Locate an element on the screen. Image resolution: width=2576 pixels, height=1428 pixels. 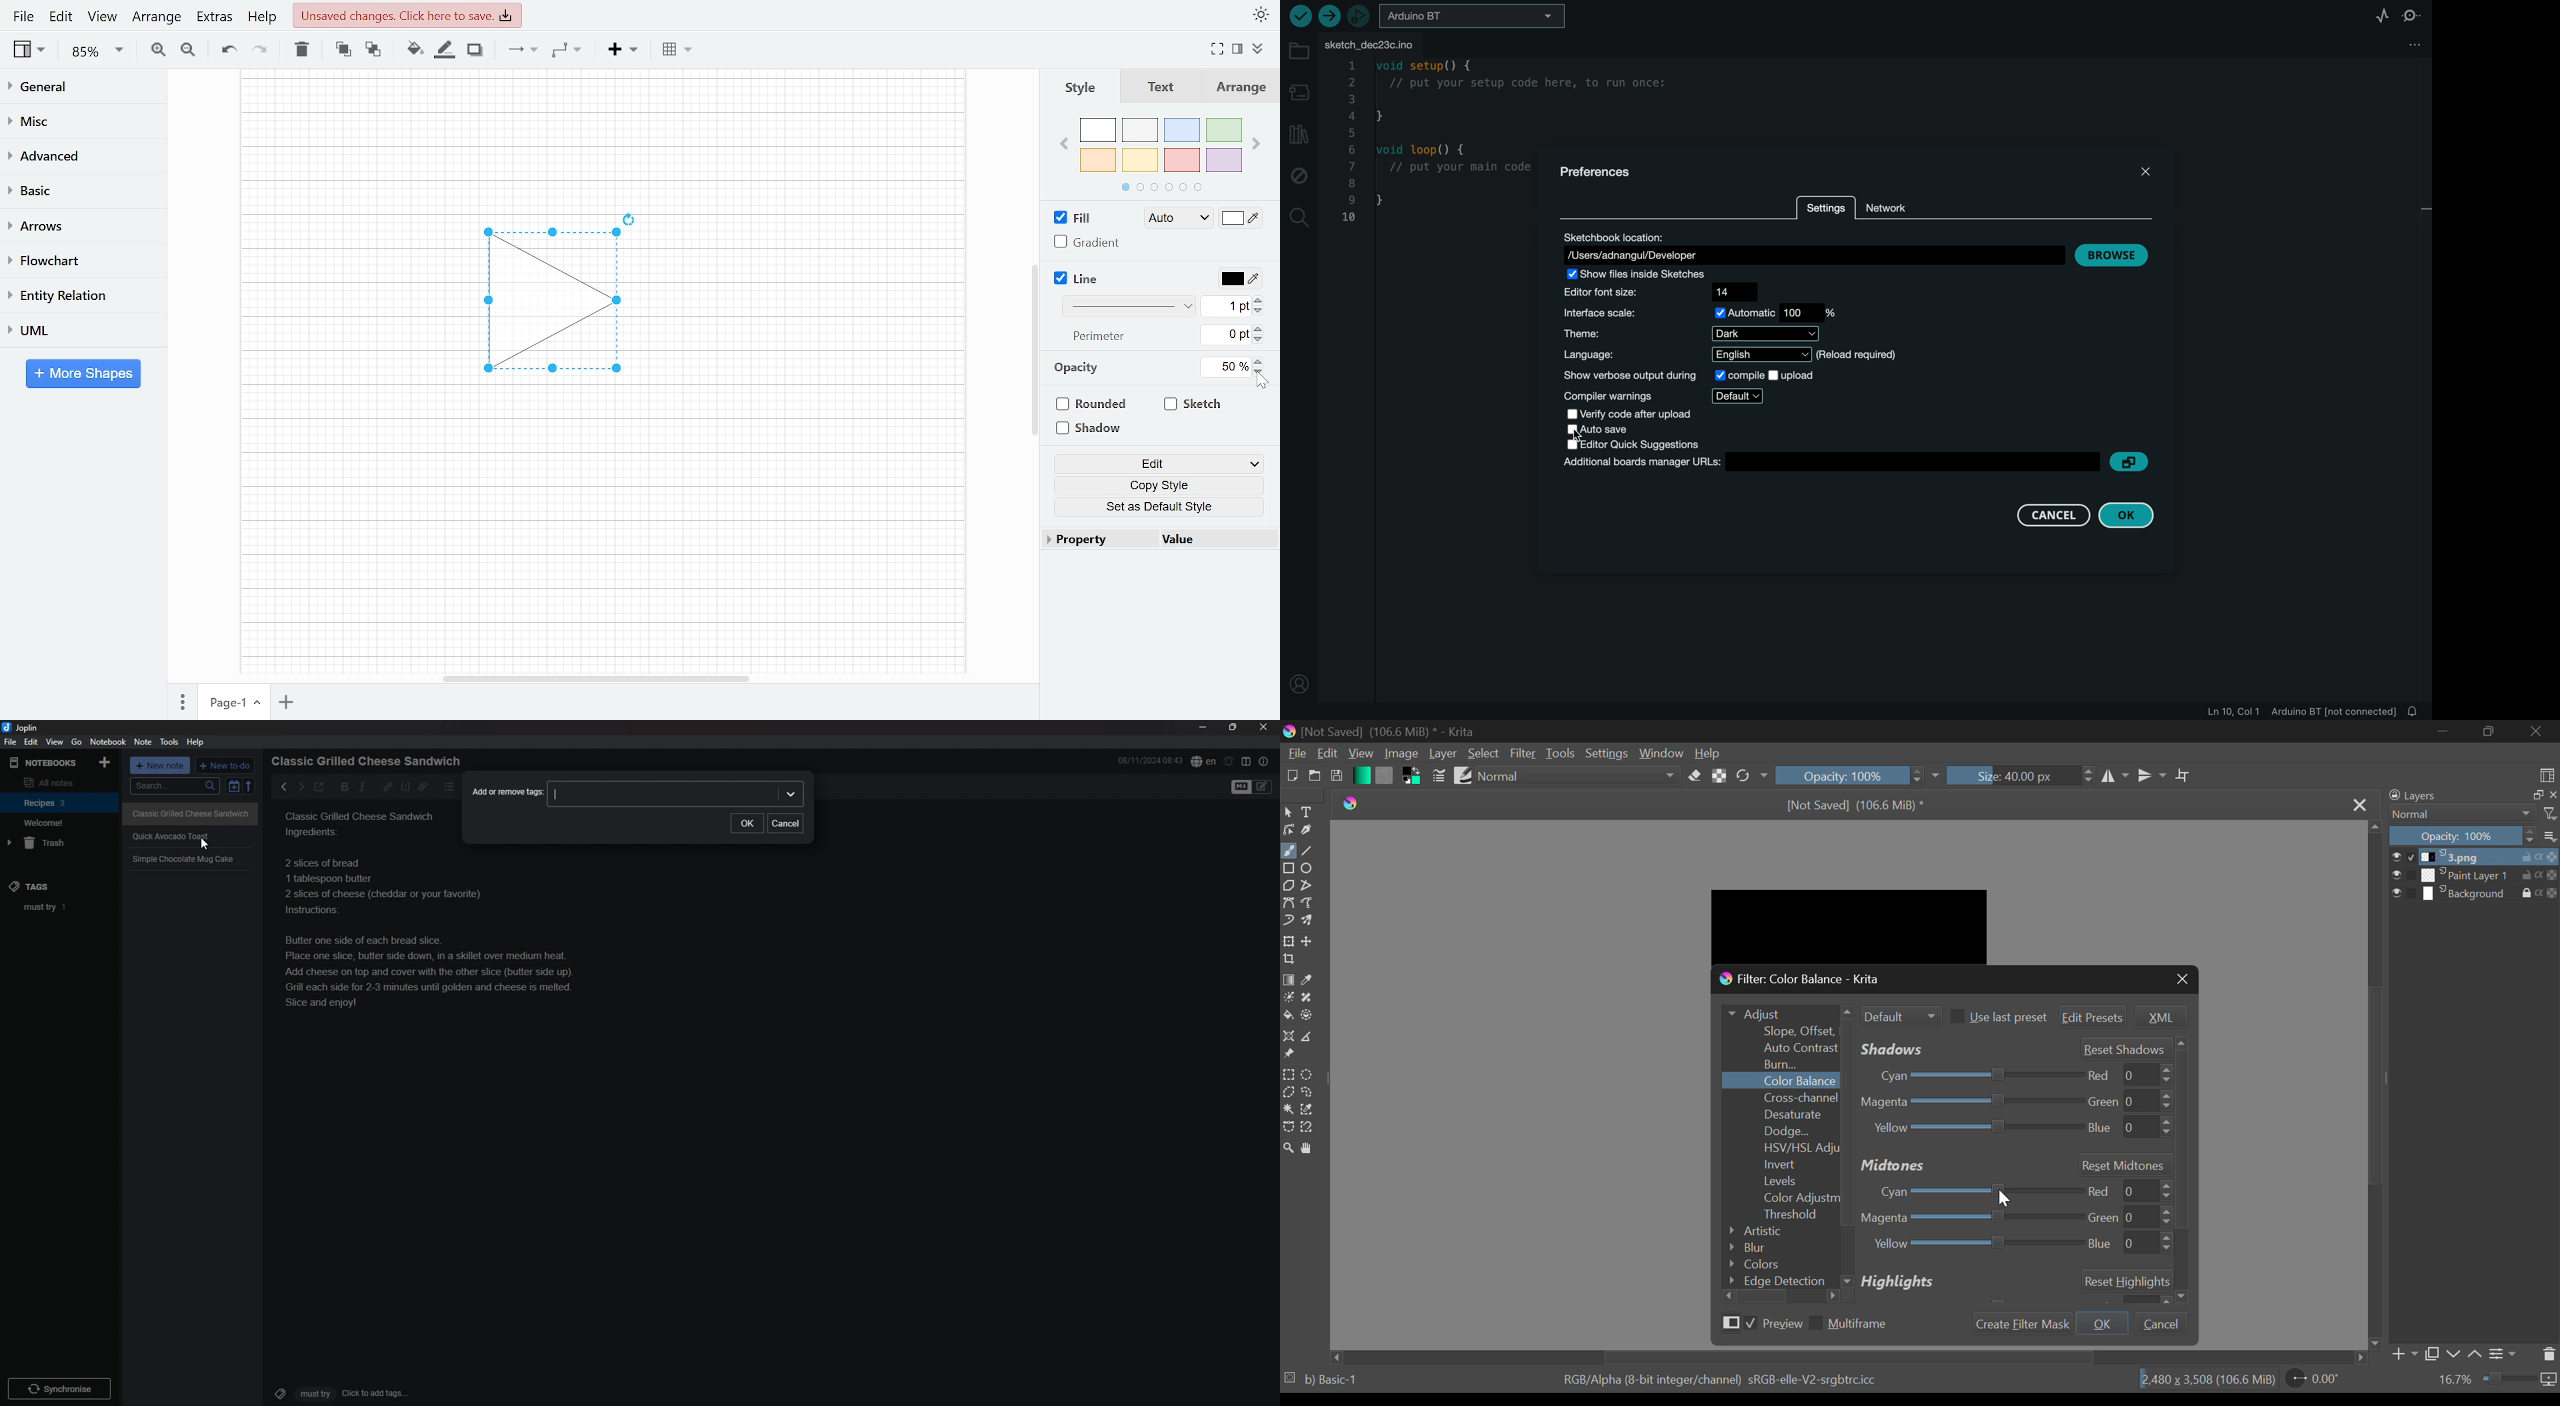
library manger is located at coordinates (1300, 133).